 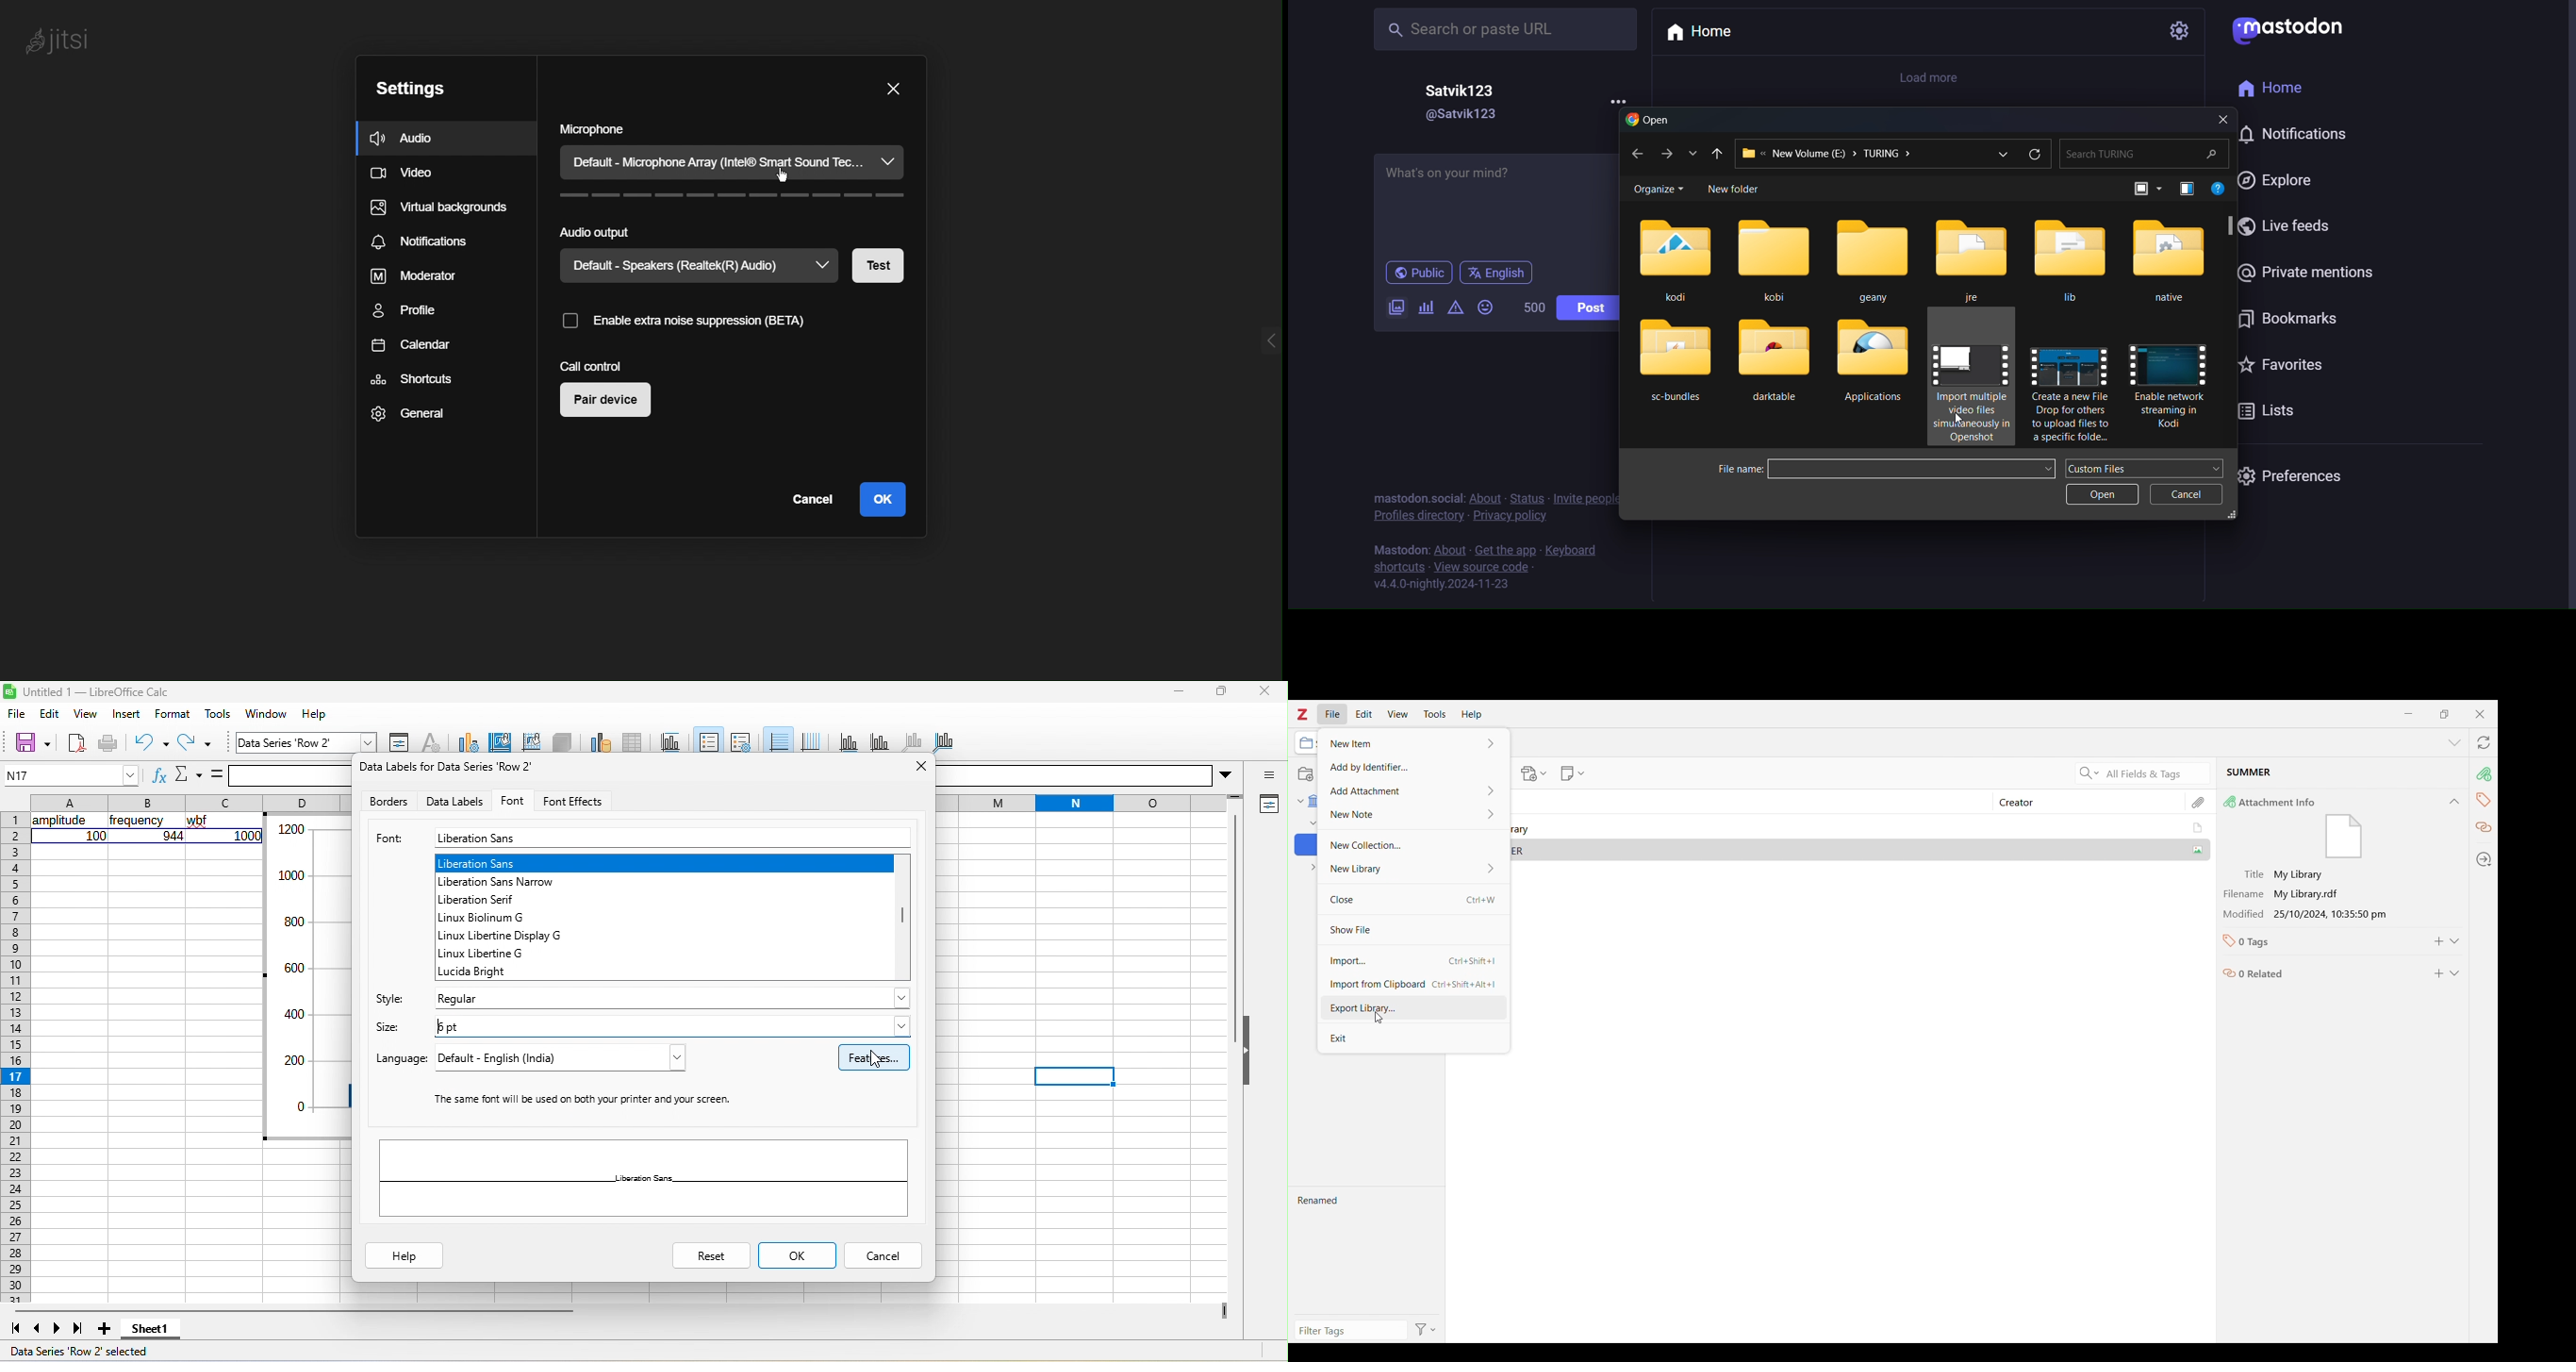 I want to click on post, so click(x=1587, y=308).